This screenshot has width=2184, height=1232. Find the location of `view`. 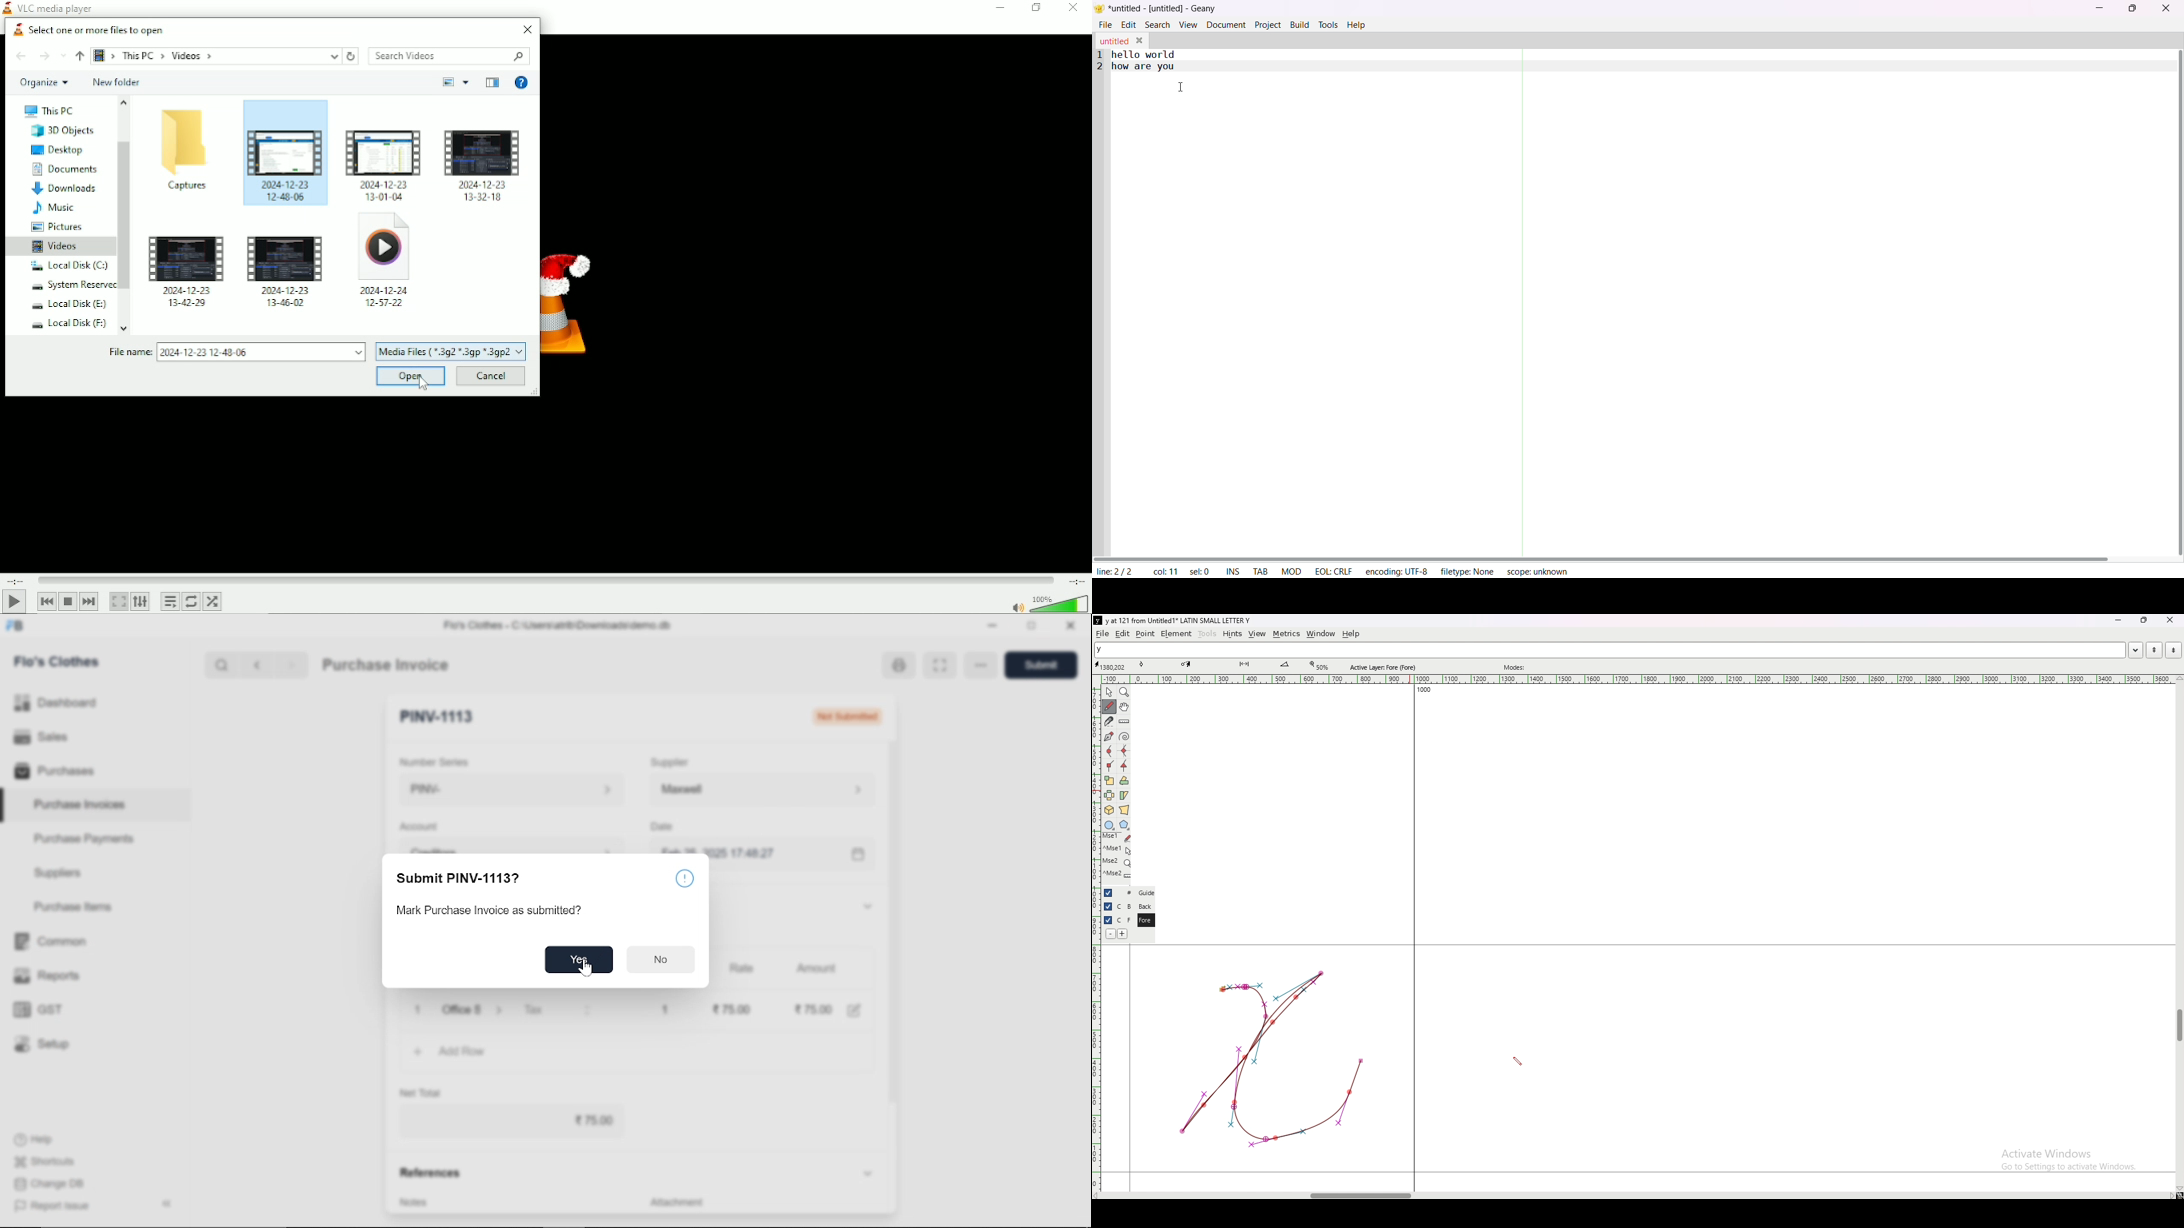

view is located at coordinates (1188, 24).